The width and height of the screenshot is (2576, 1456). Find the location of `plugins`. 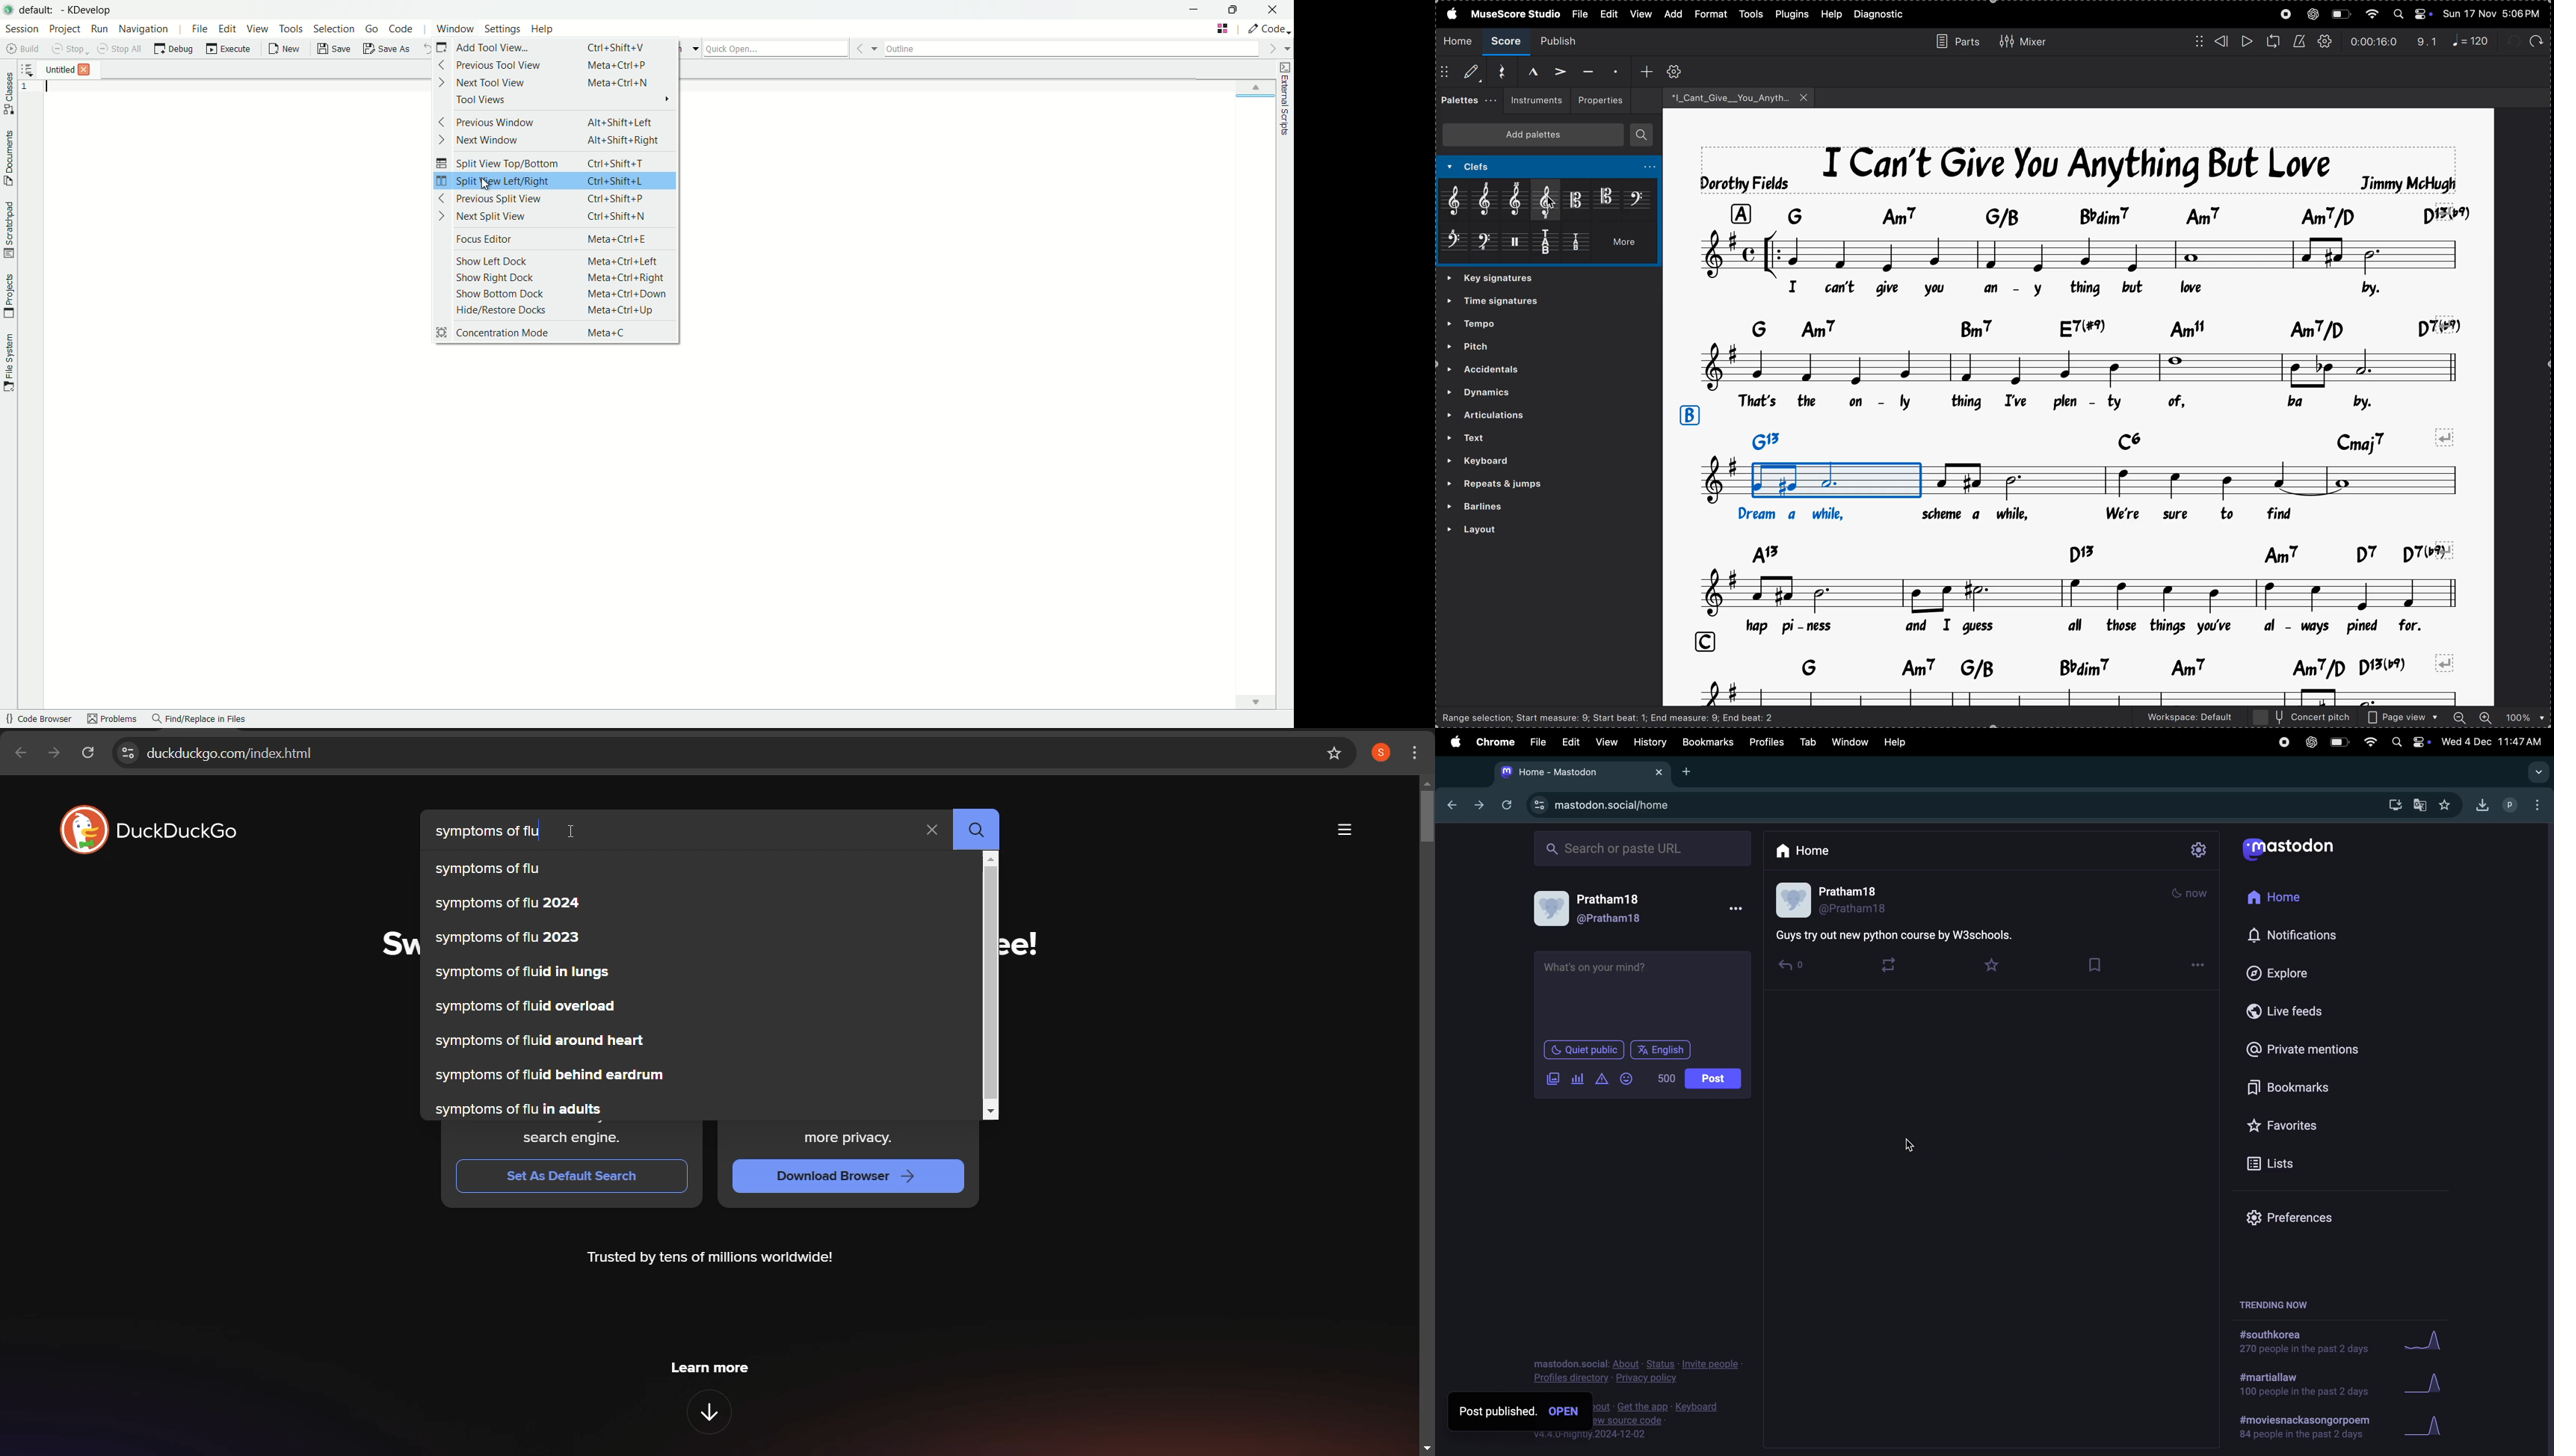

plugins is located at coordinates (1793, 14).